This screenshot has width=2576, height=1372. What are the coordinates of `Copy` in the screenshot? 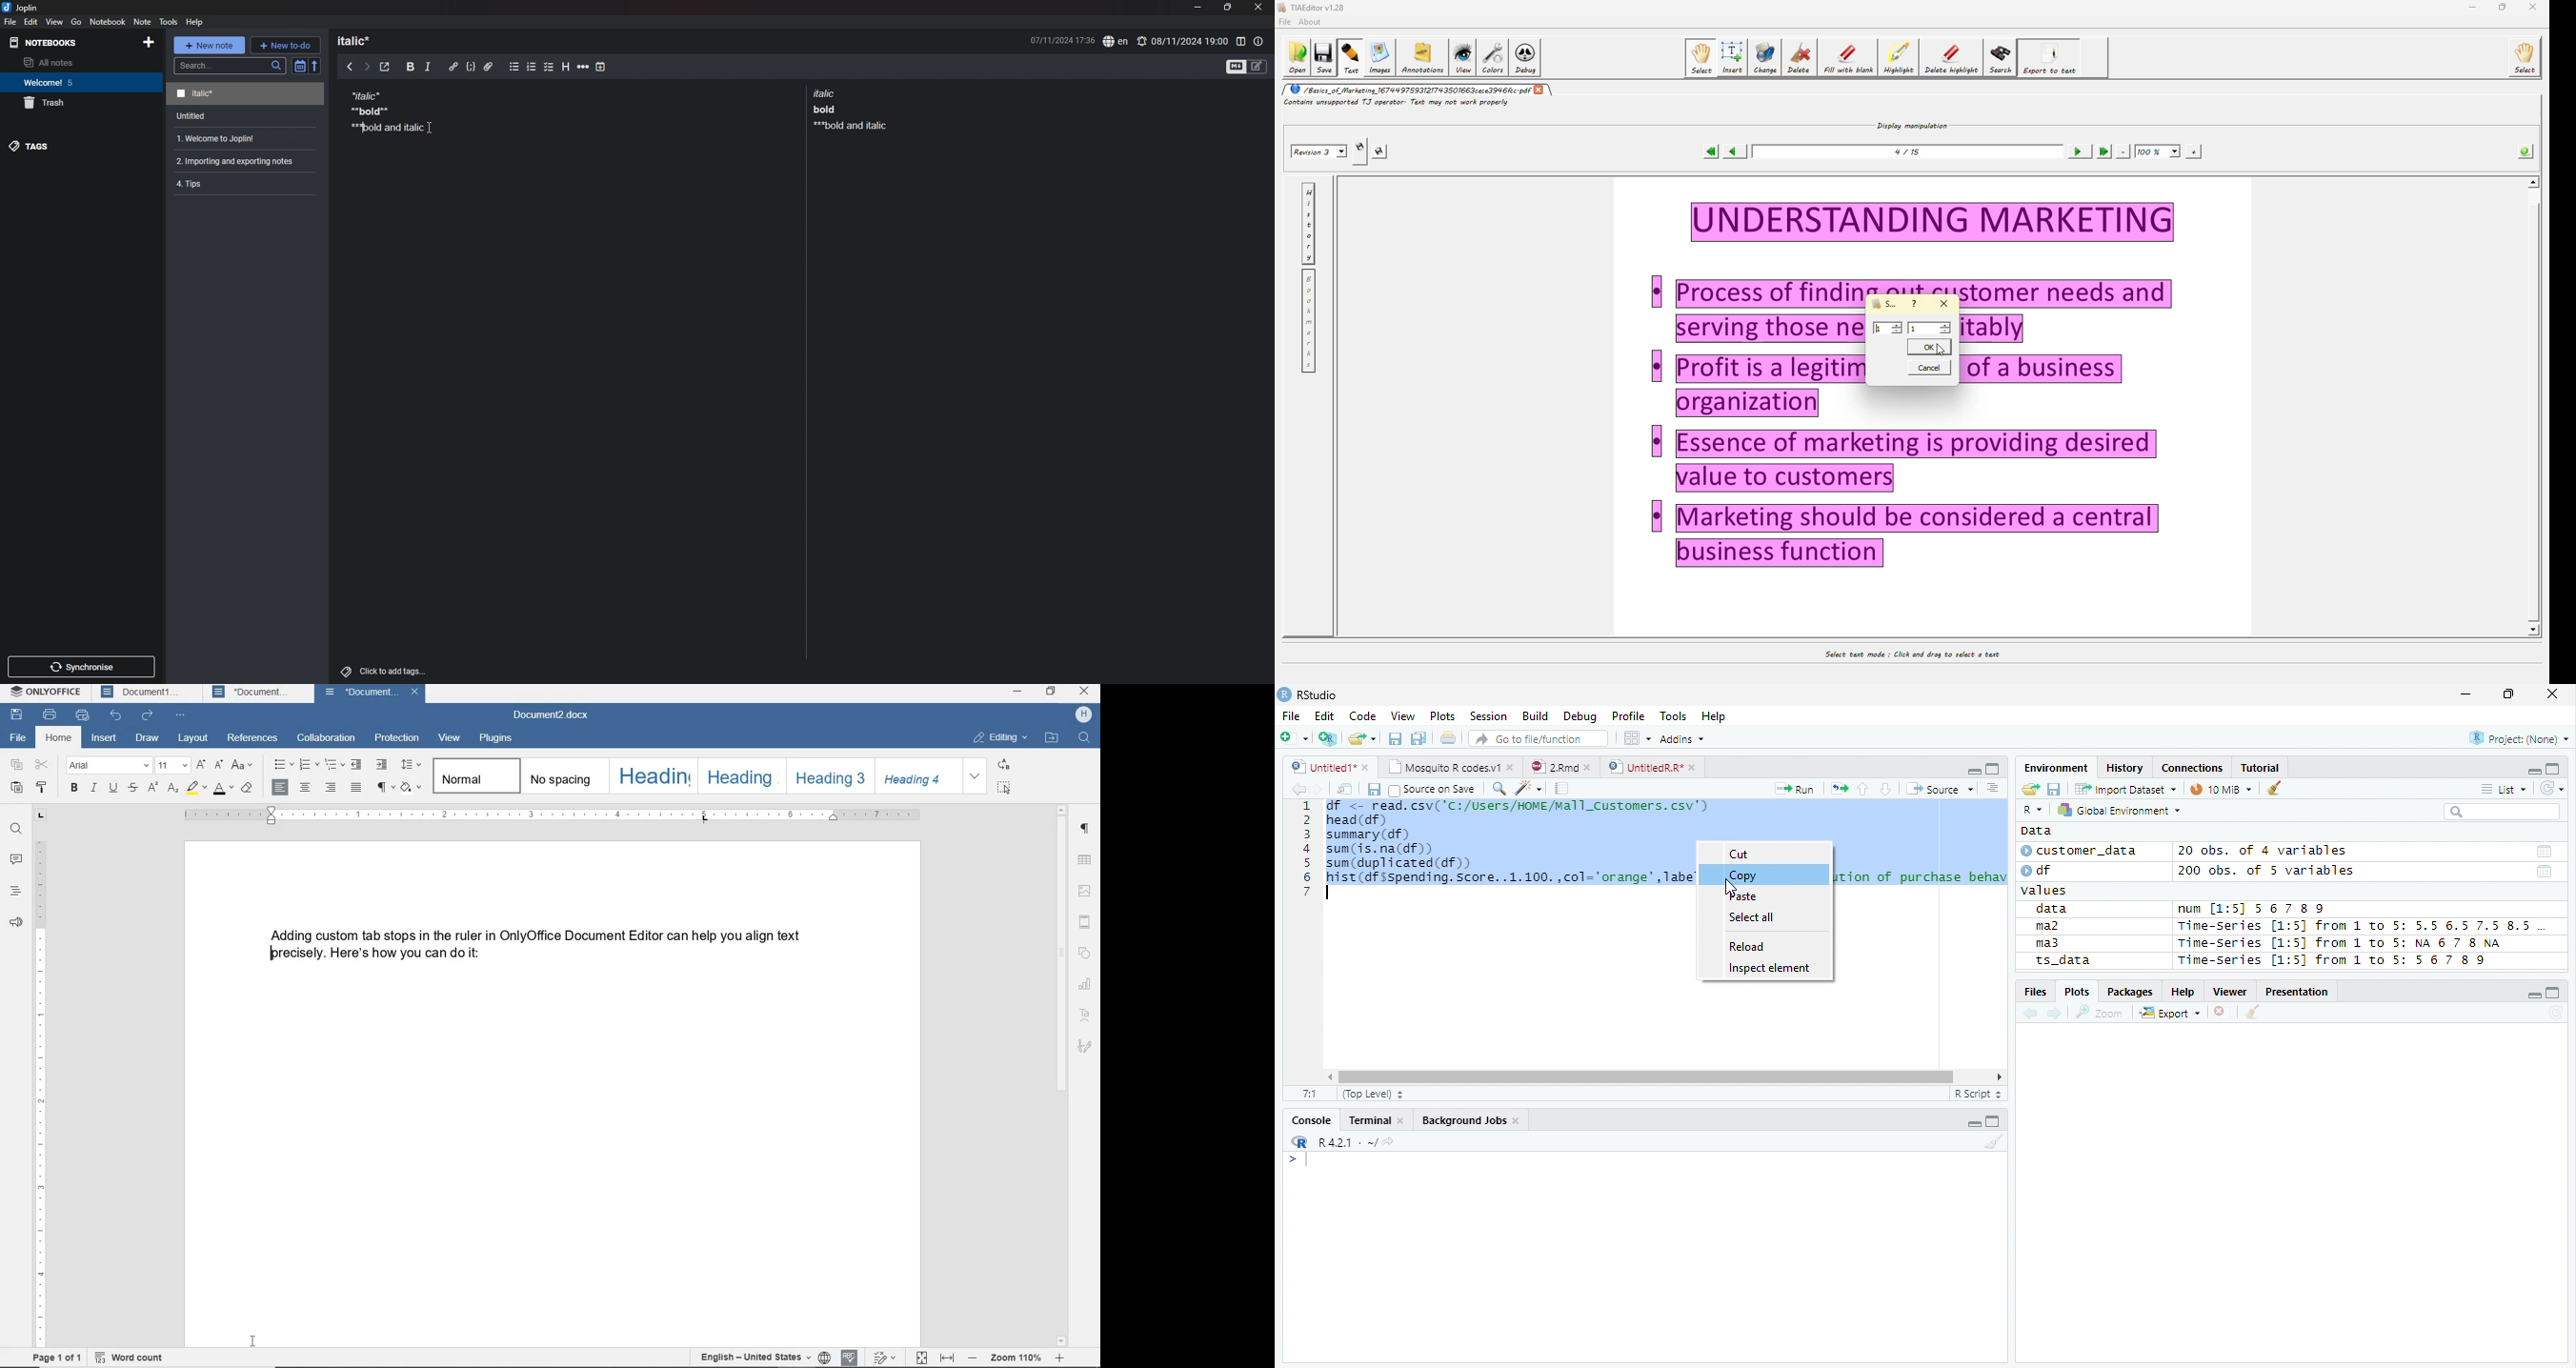 It's located at (1743, 875).